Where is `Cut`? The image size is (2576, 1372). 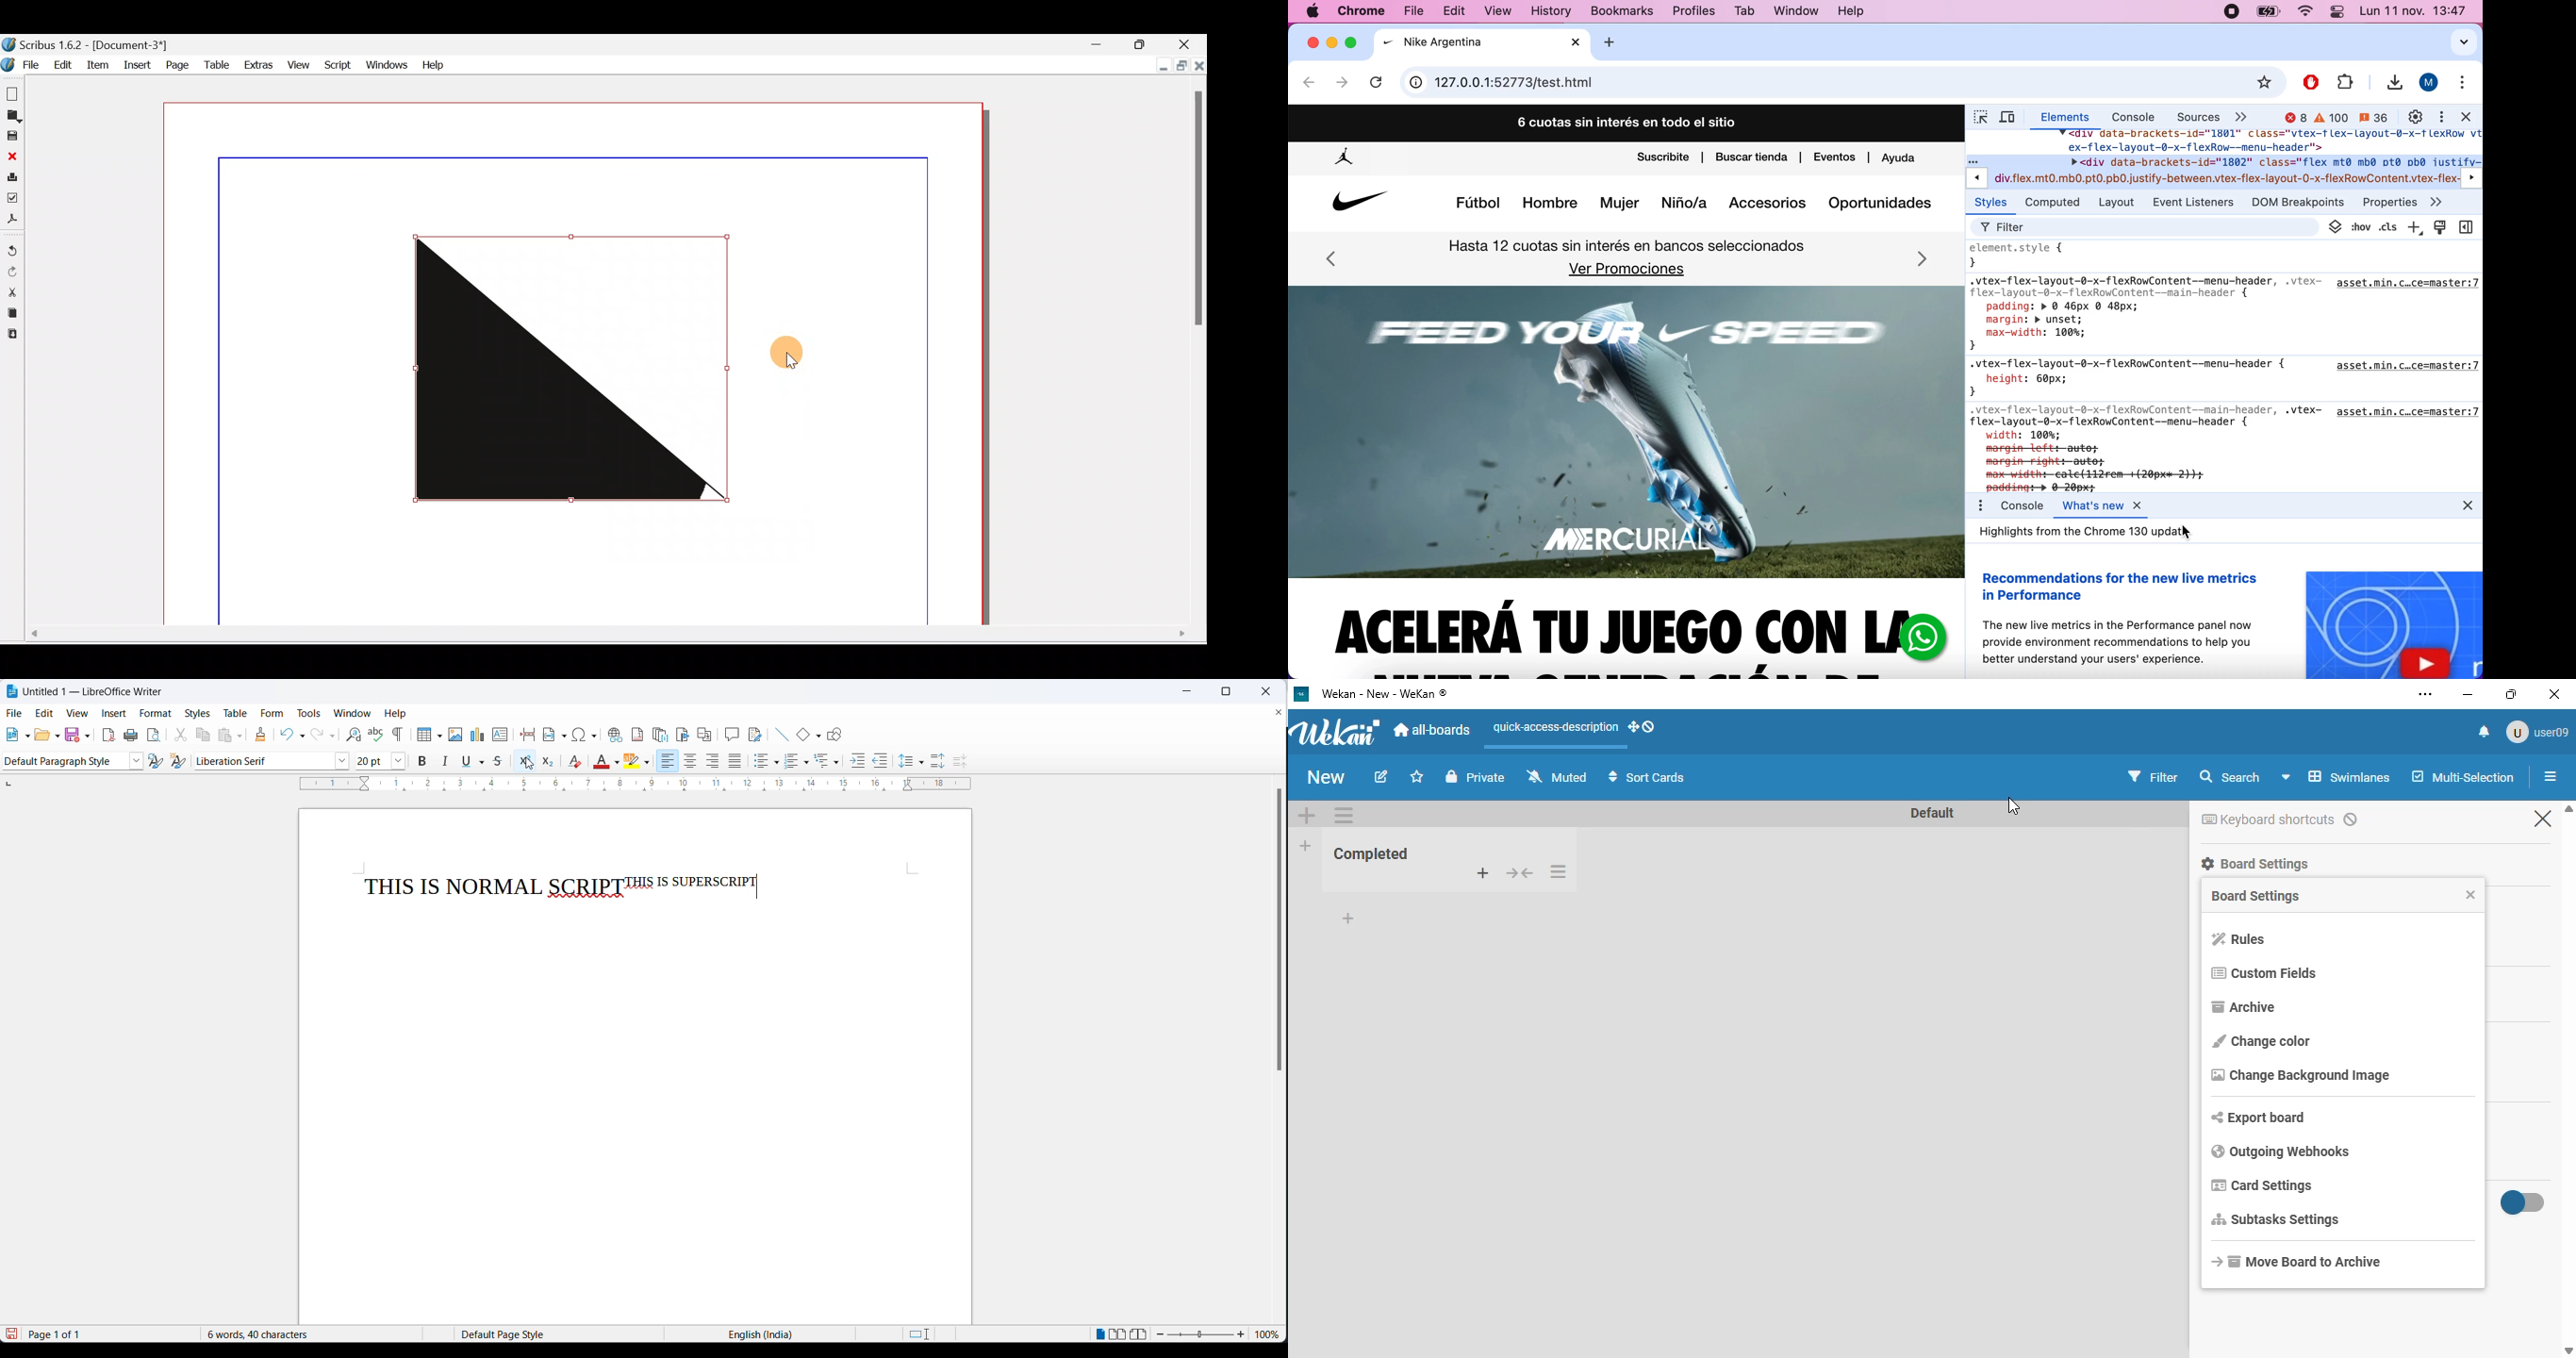 Cut is located at coordinates (12, 291).